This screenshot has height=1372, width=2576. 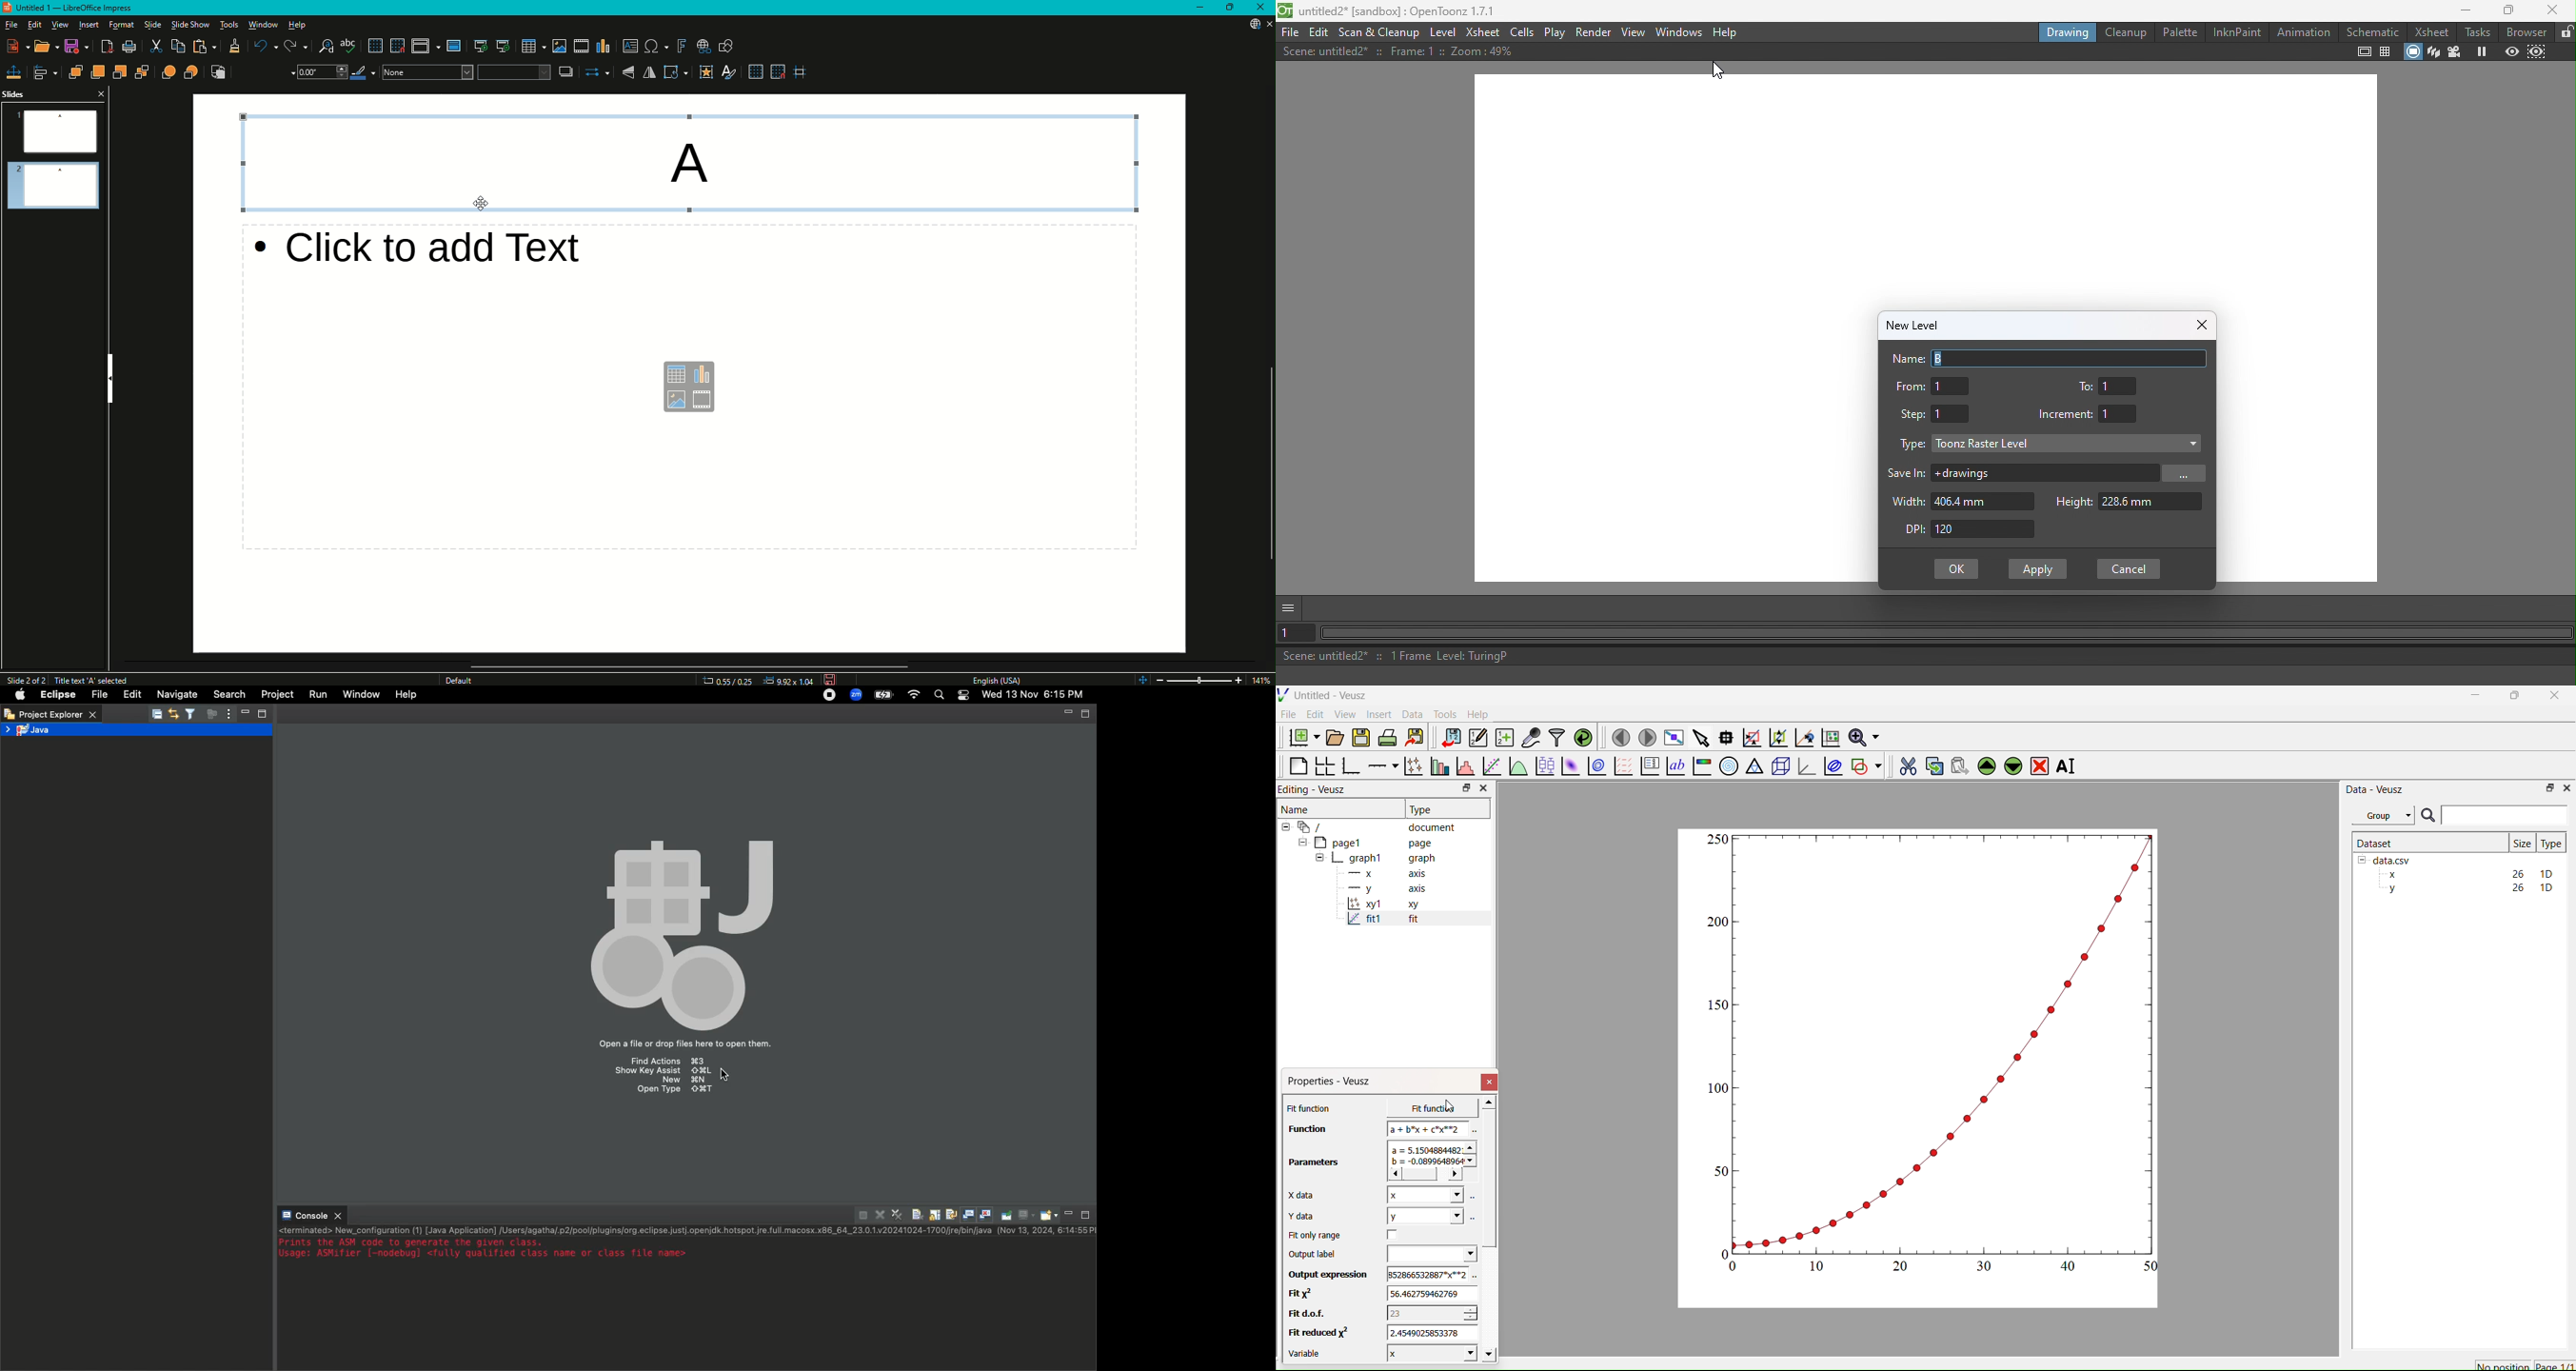 What do you see at coordinates (630, 73) in the screenshot?
I see `Vertically` at bounding box center [630, 73].